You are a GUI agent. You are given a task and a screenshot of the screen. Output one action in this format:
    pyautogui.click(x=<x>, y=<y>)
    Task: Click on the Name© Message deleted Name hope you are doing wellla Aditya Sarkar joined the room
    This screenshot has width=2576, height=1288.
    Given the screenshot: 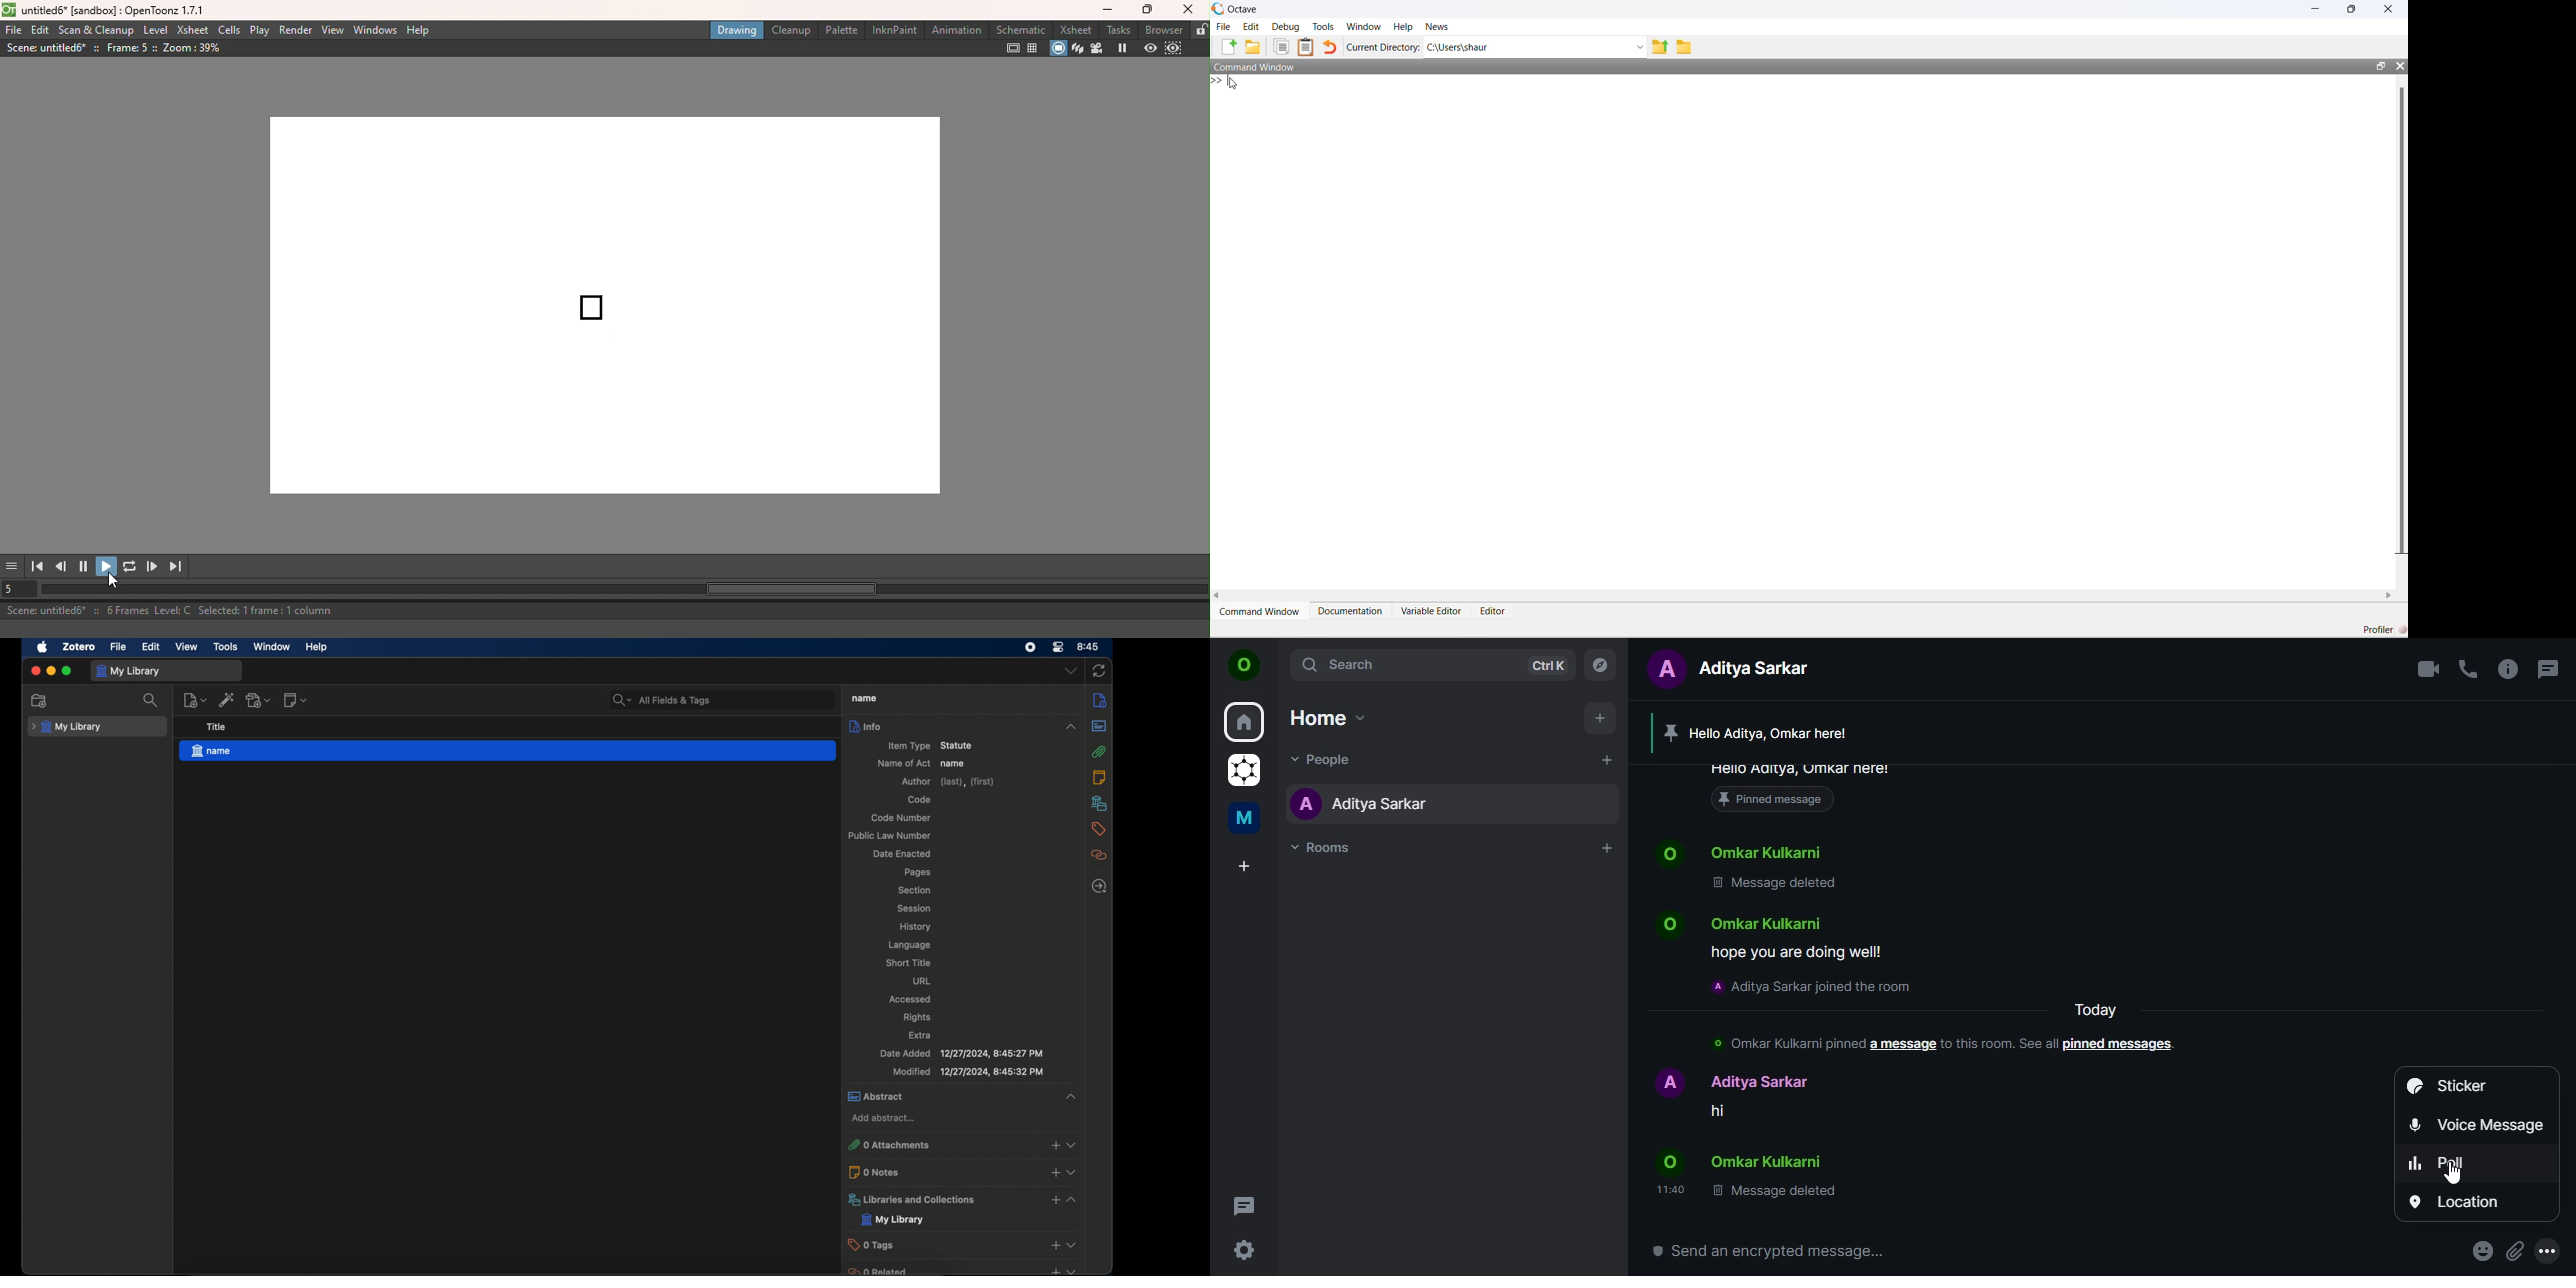 What is the action you would take?
    pyautogui.click(x=1791, y=916)
    